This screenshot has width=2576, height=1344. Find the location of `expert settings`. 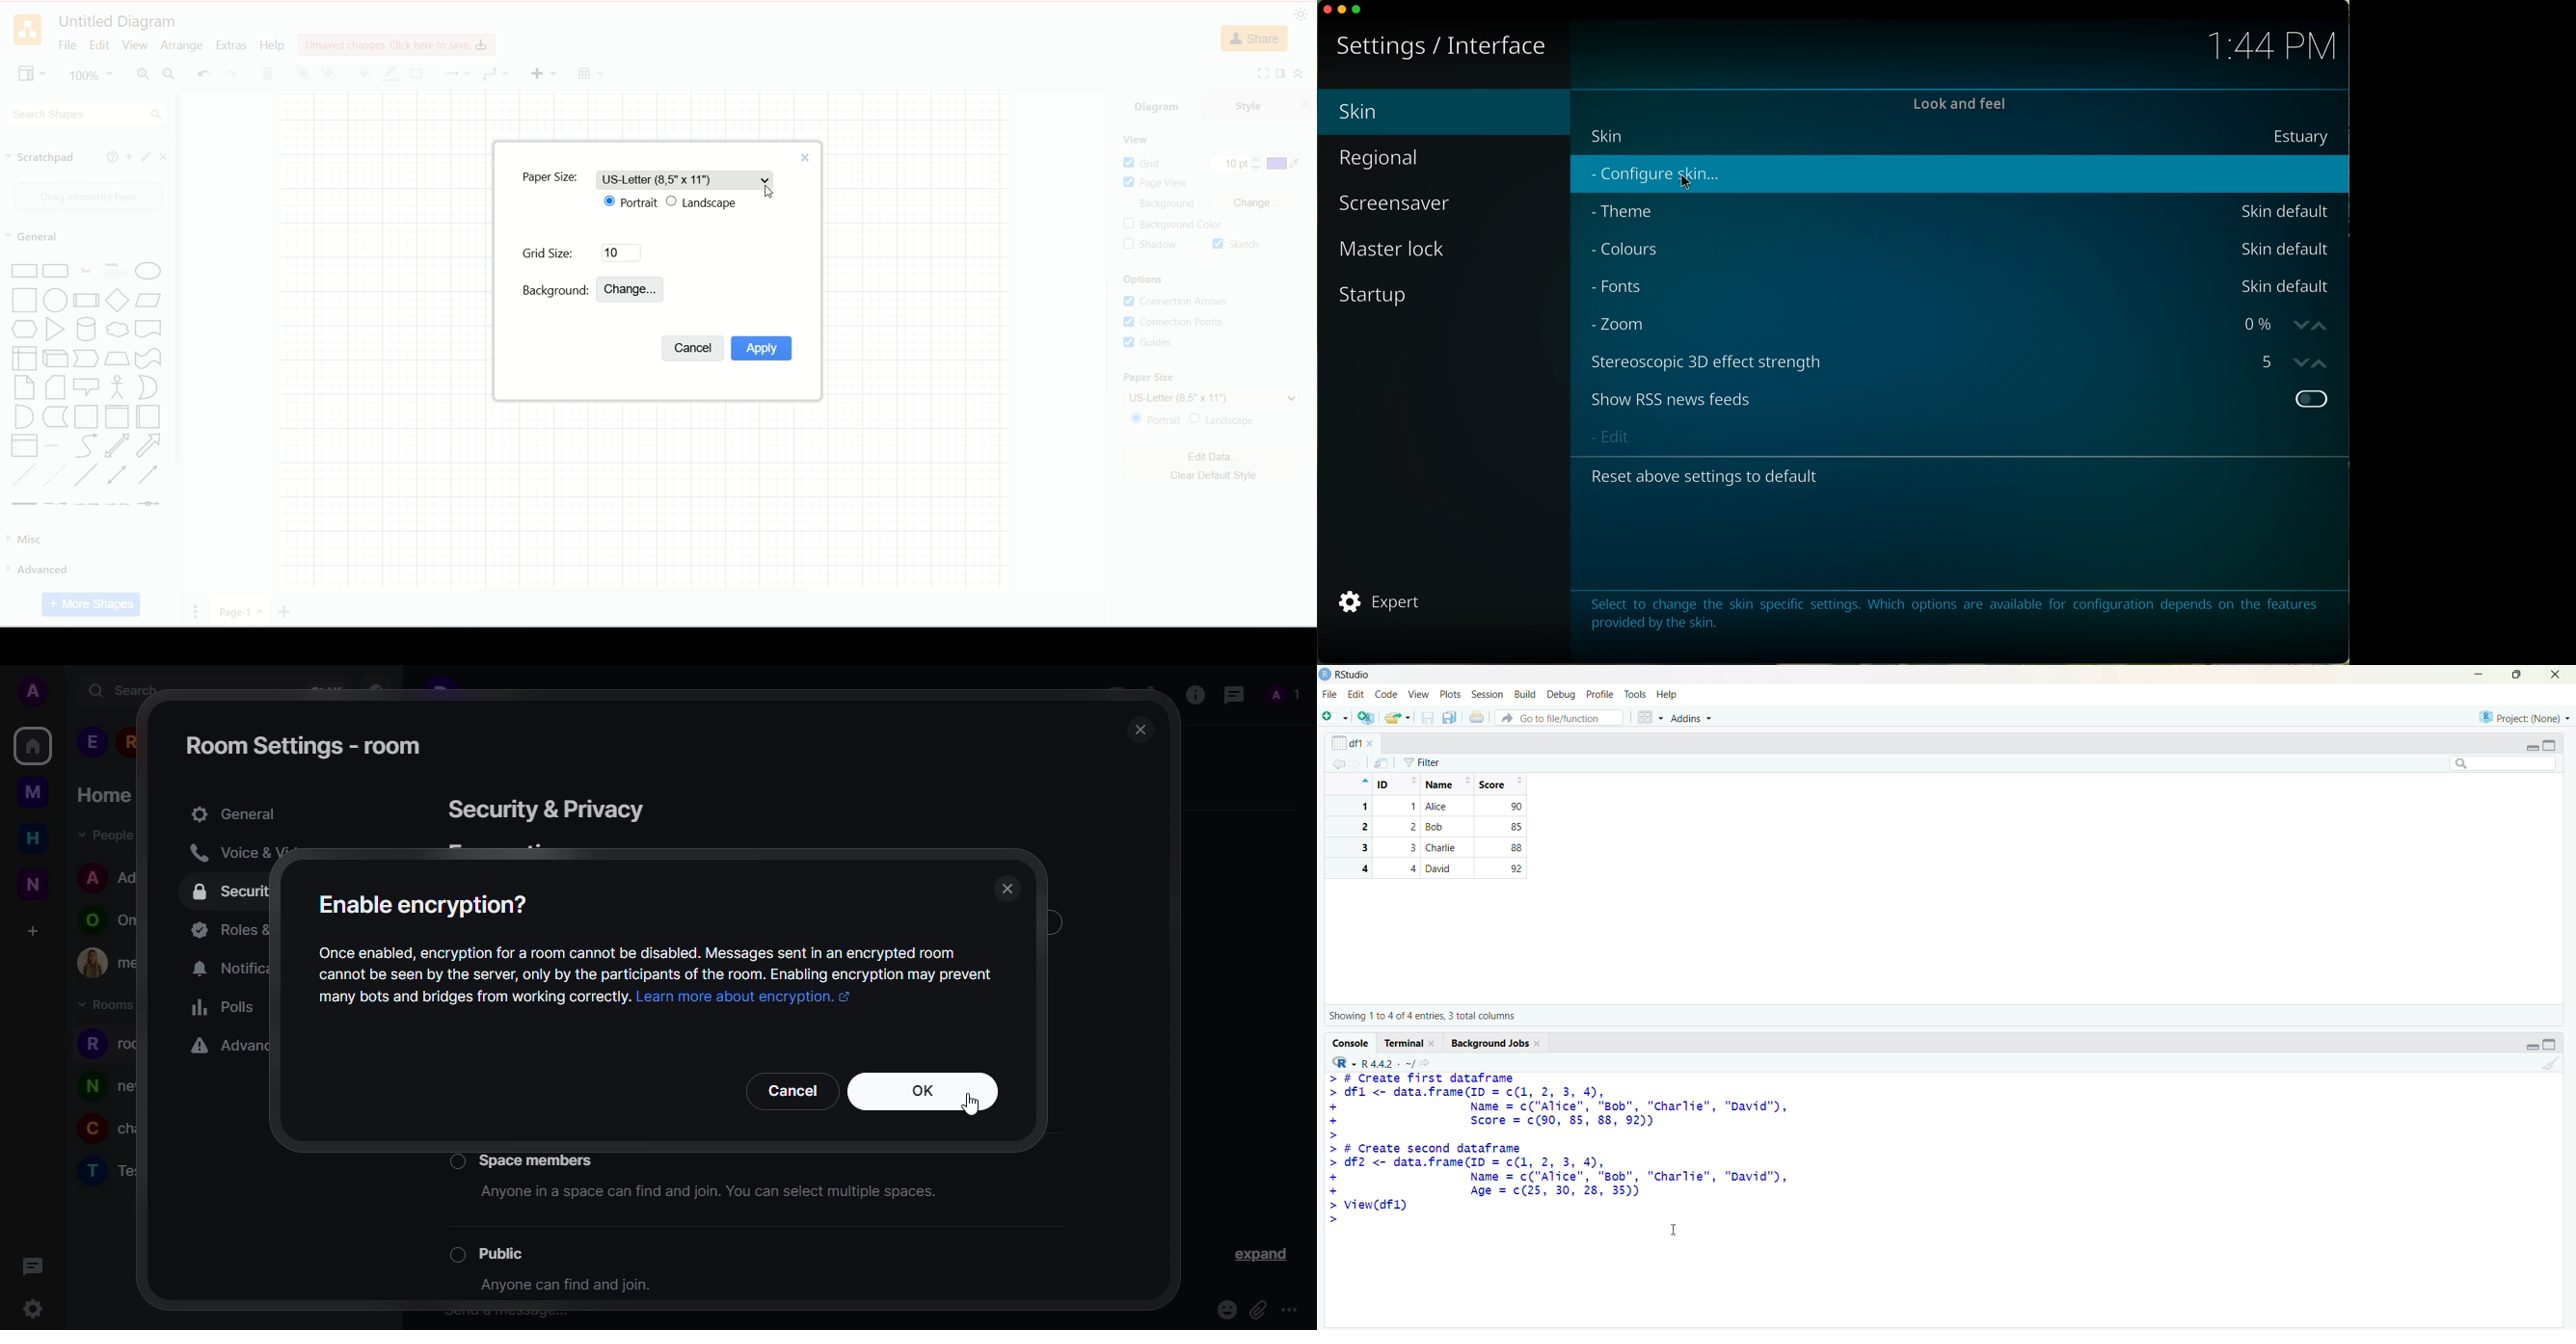

expert settings is located at coordinates (1379, 602).